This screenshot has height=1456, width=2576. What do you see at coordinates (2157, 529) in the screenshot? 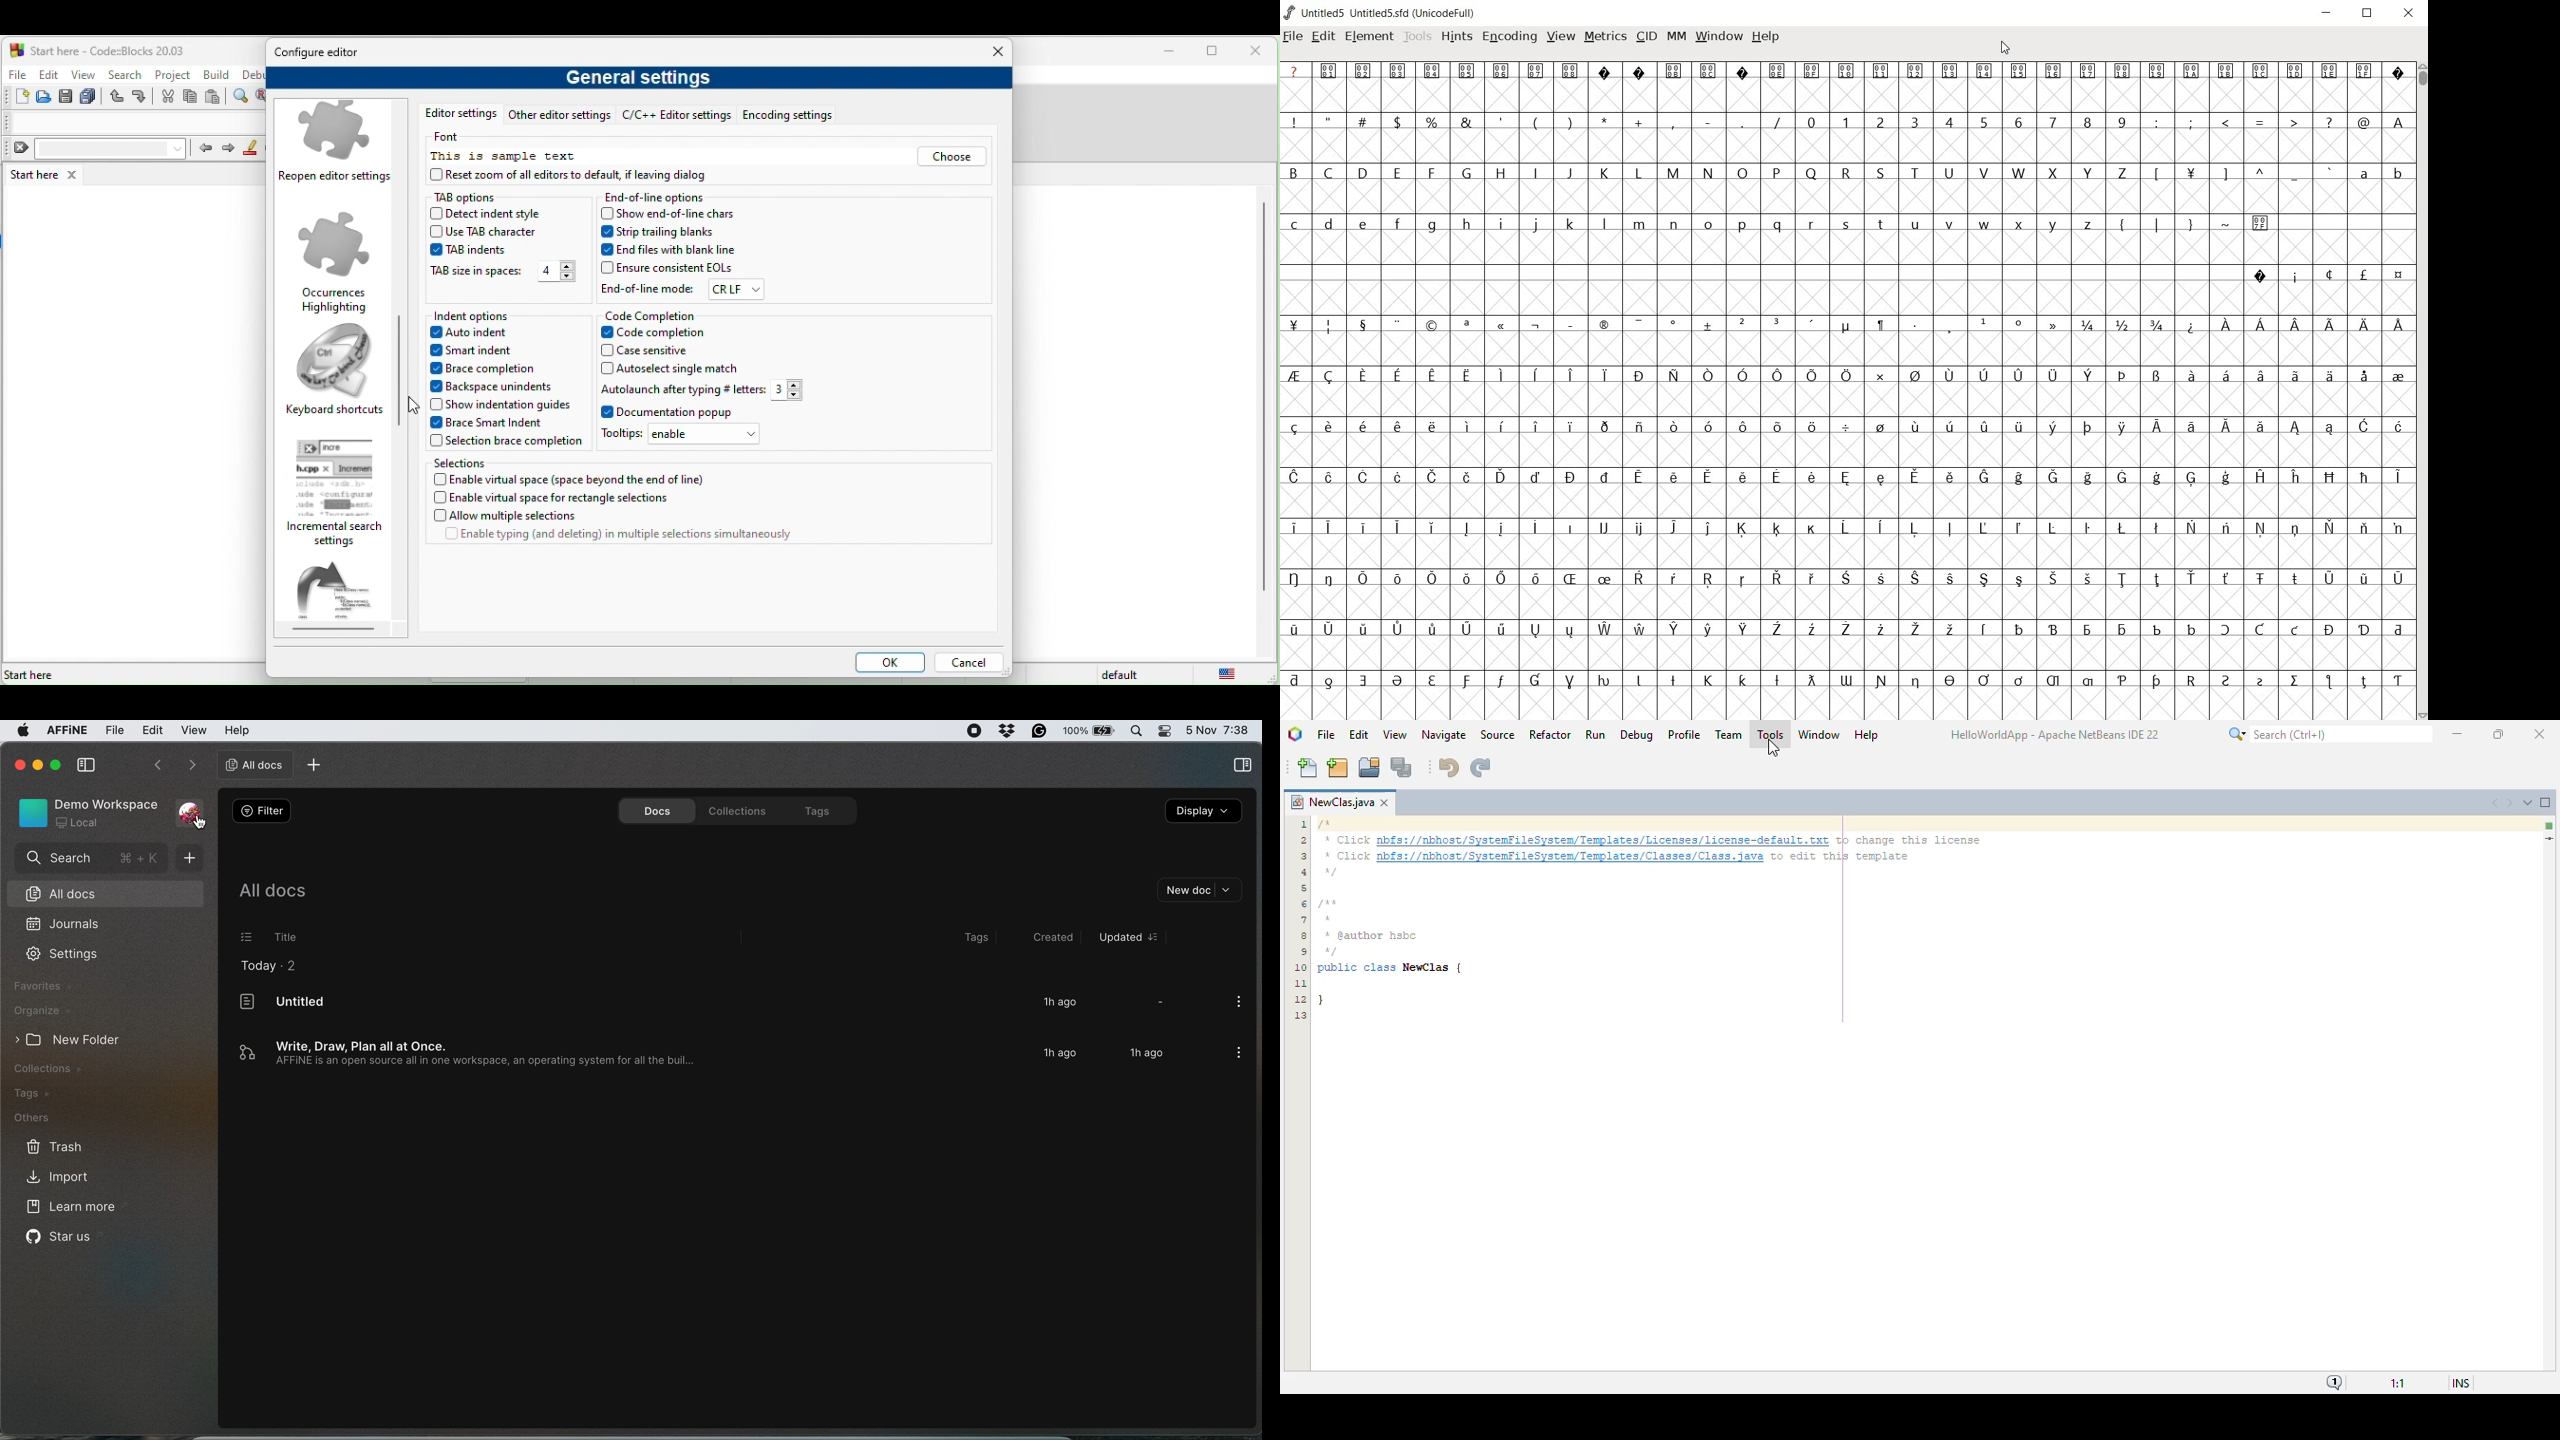
I see `Symbol` at bounding box center [2157, 529].